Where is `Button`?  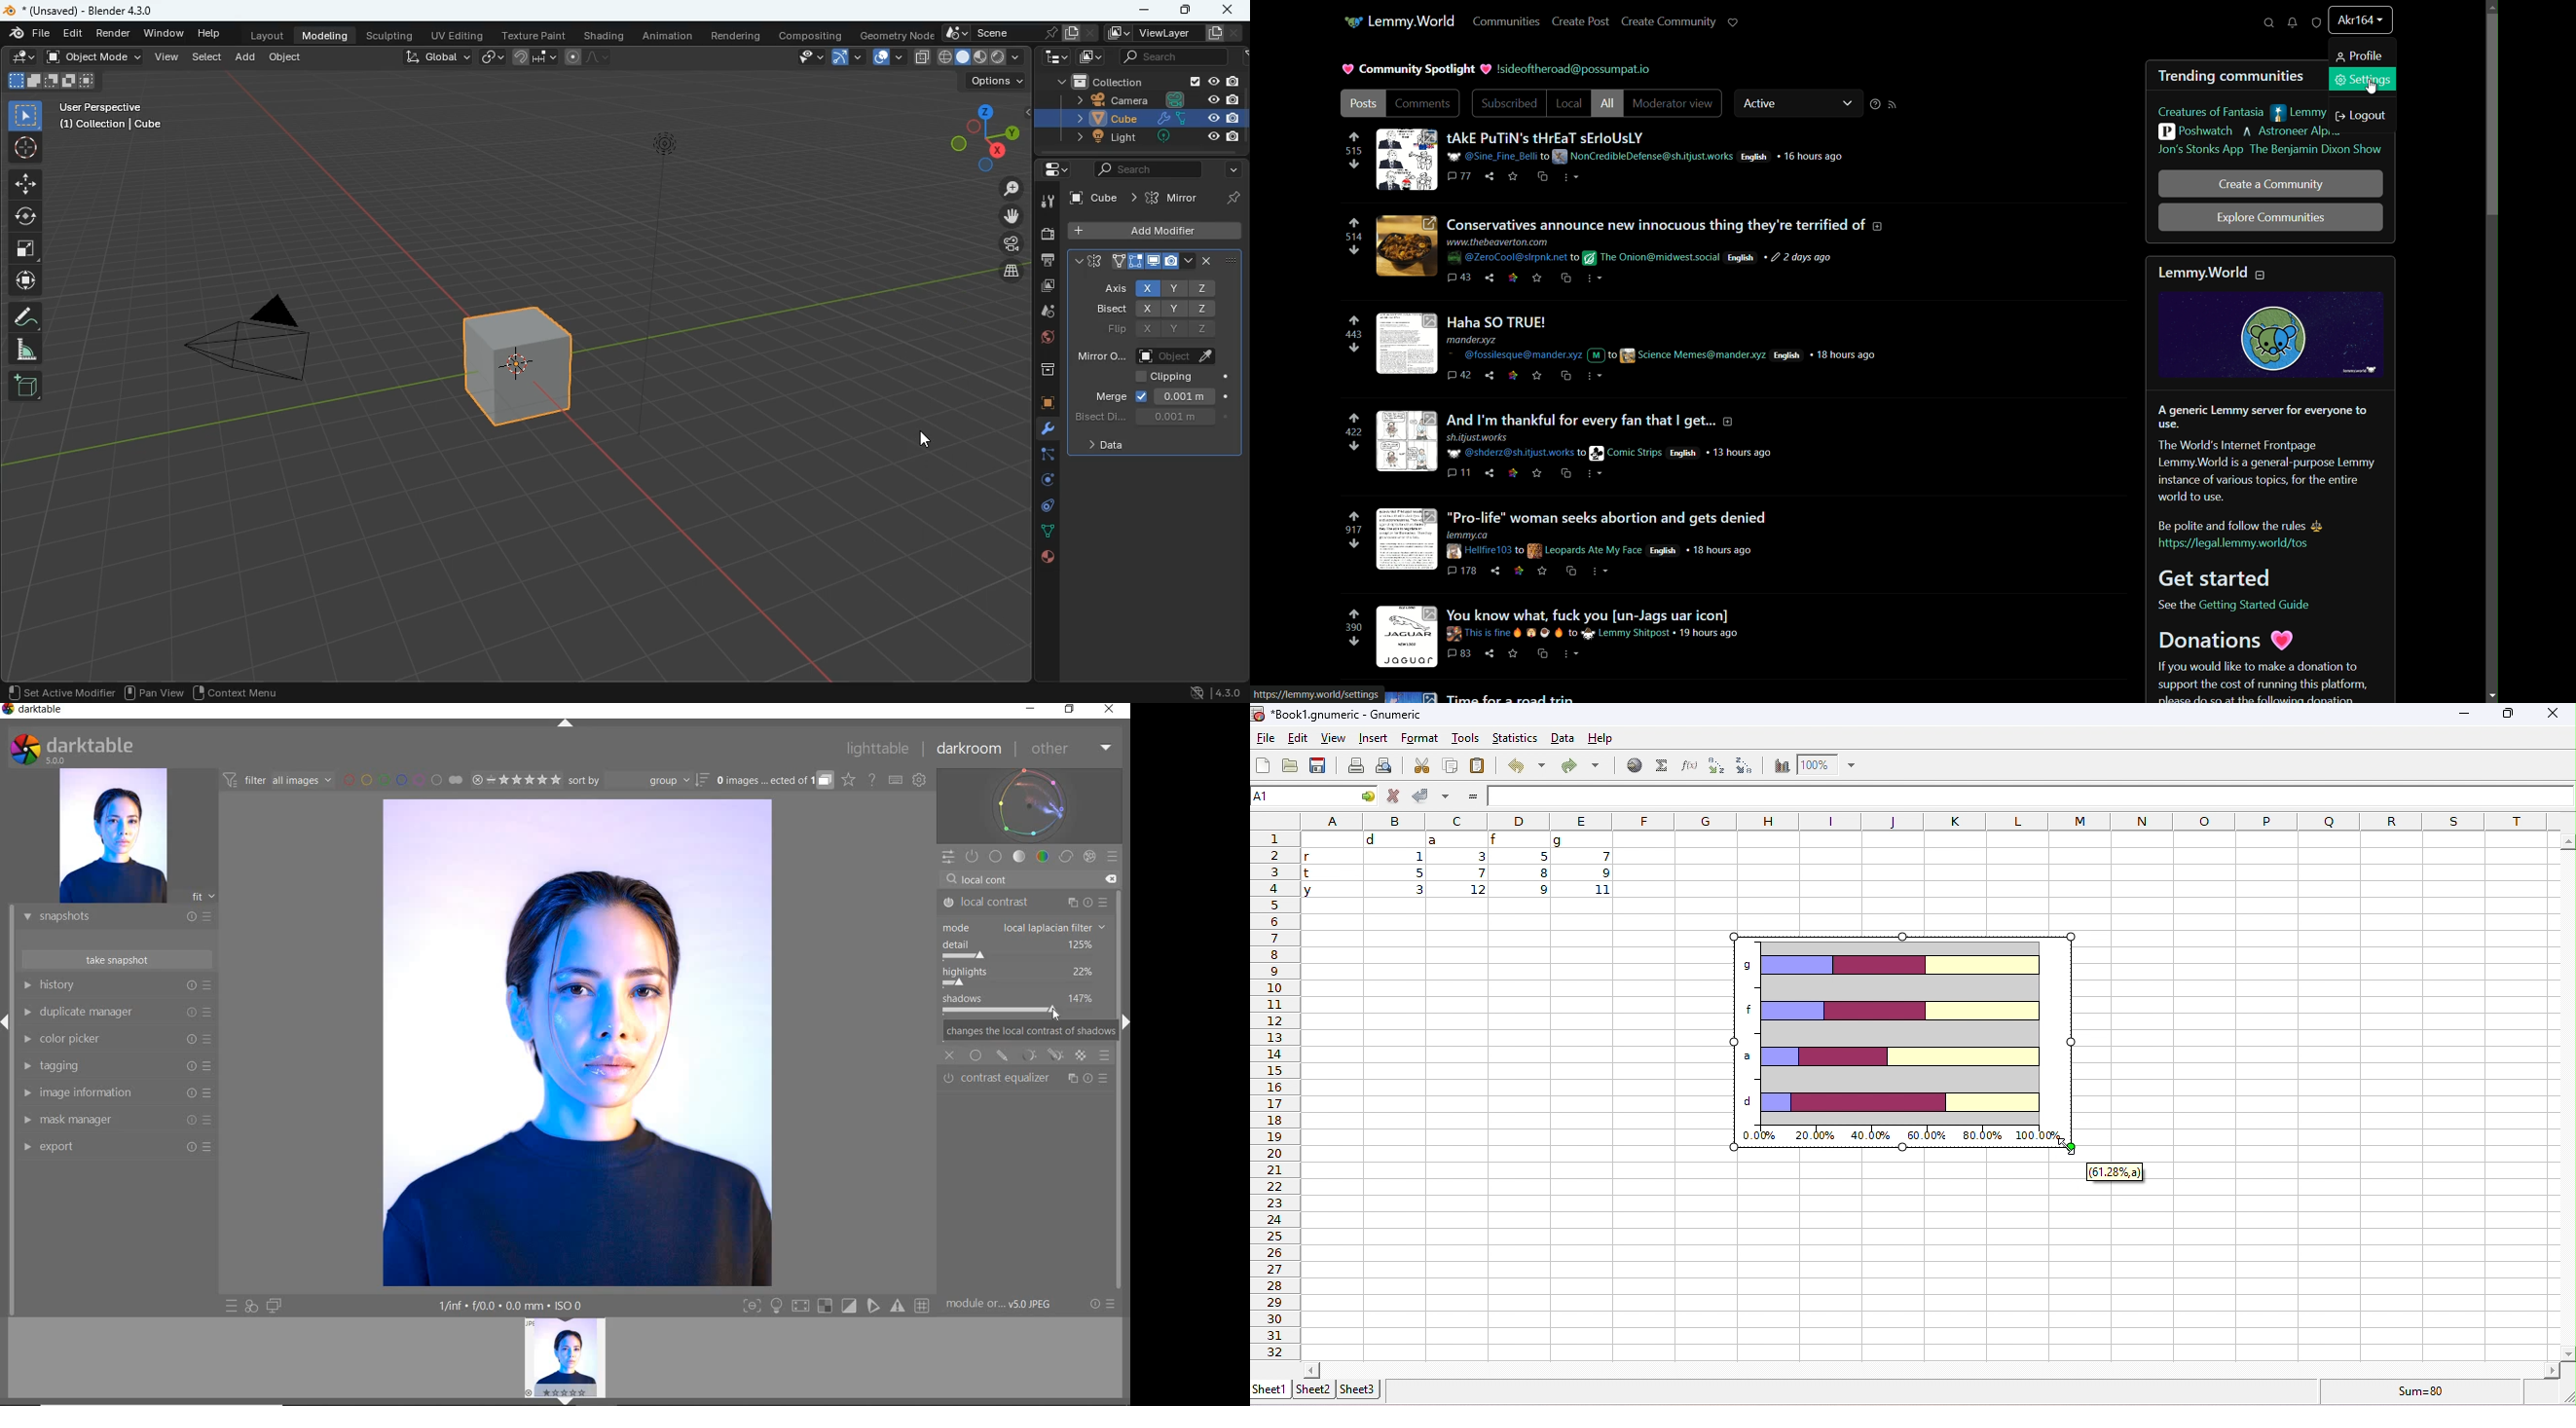 Button is located at coordinates (777, 1307).